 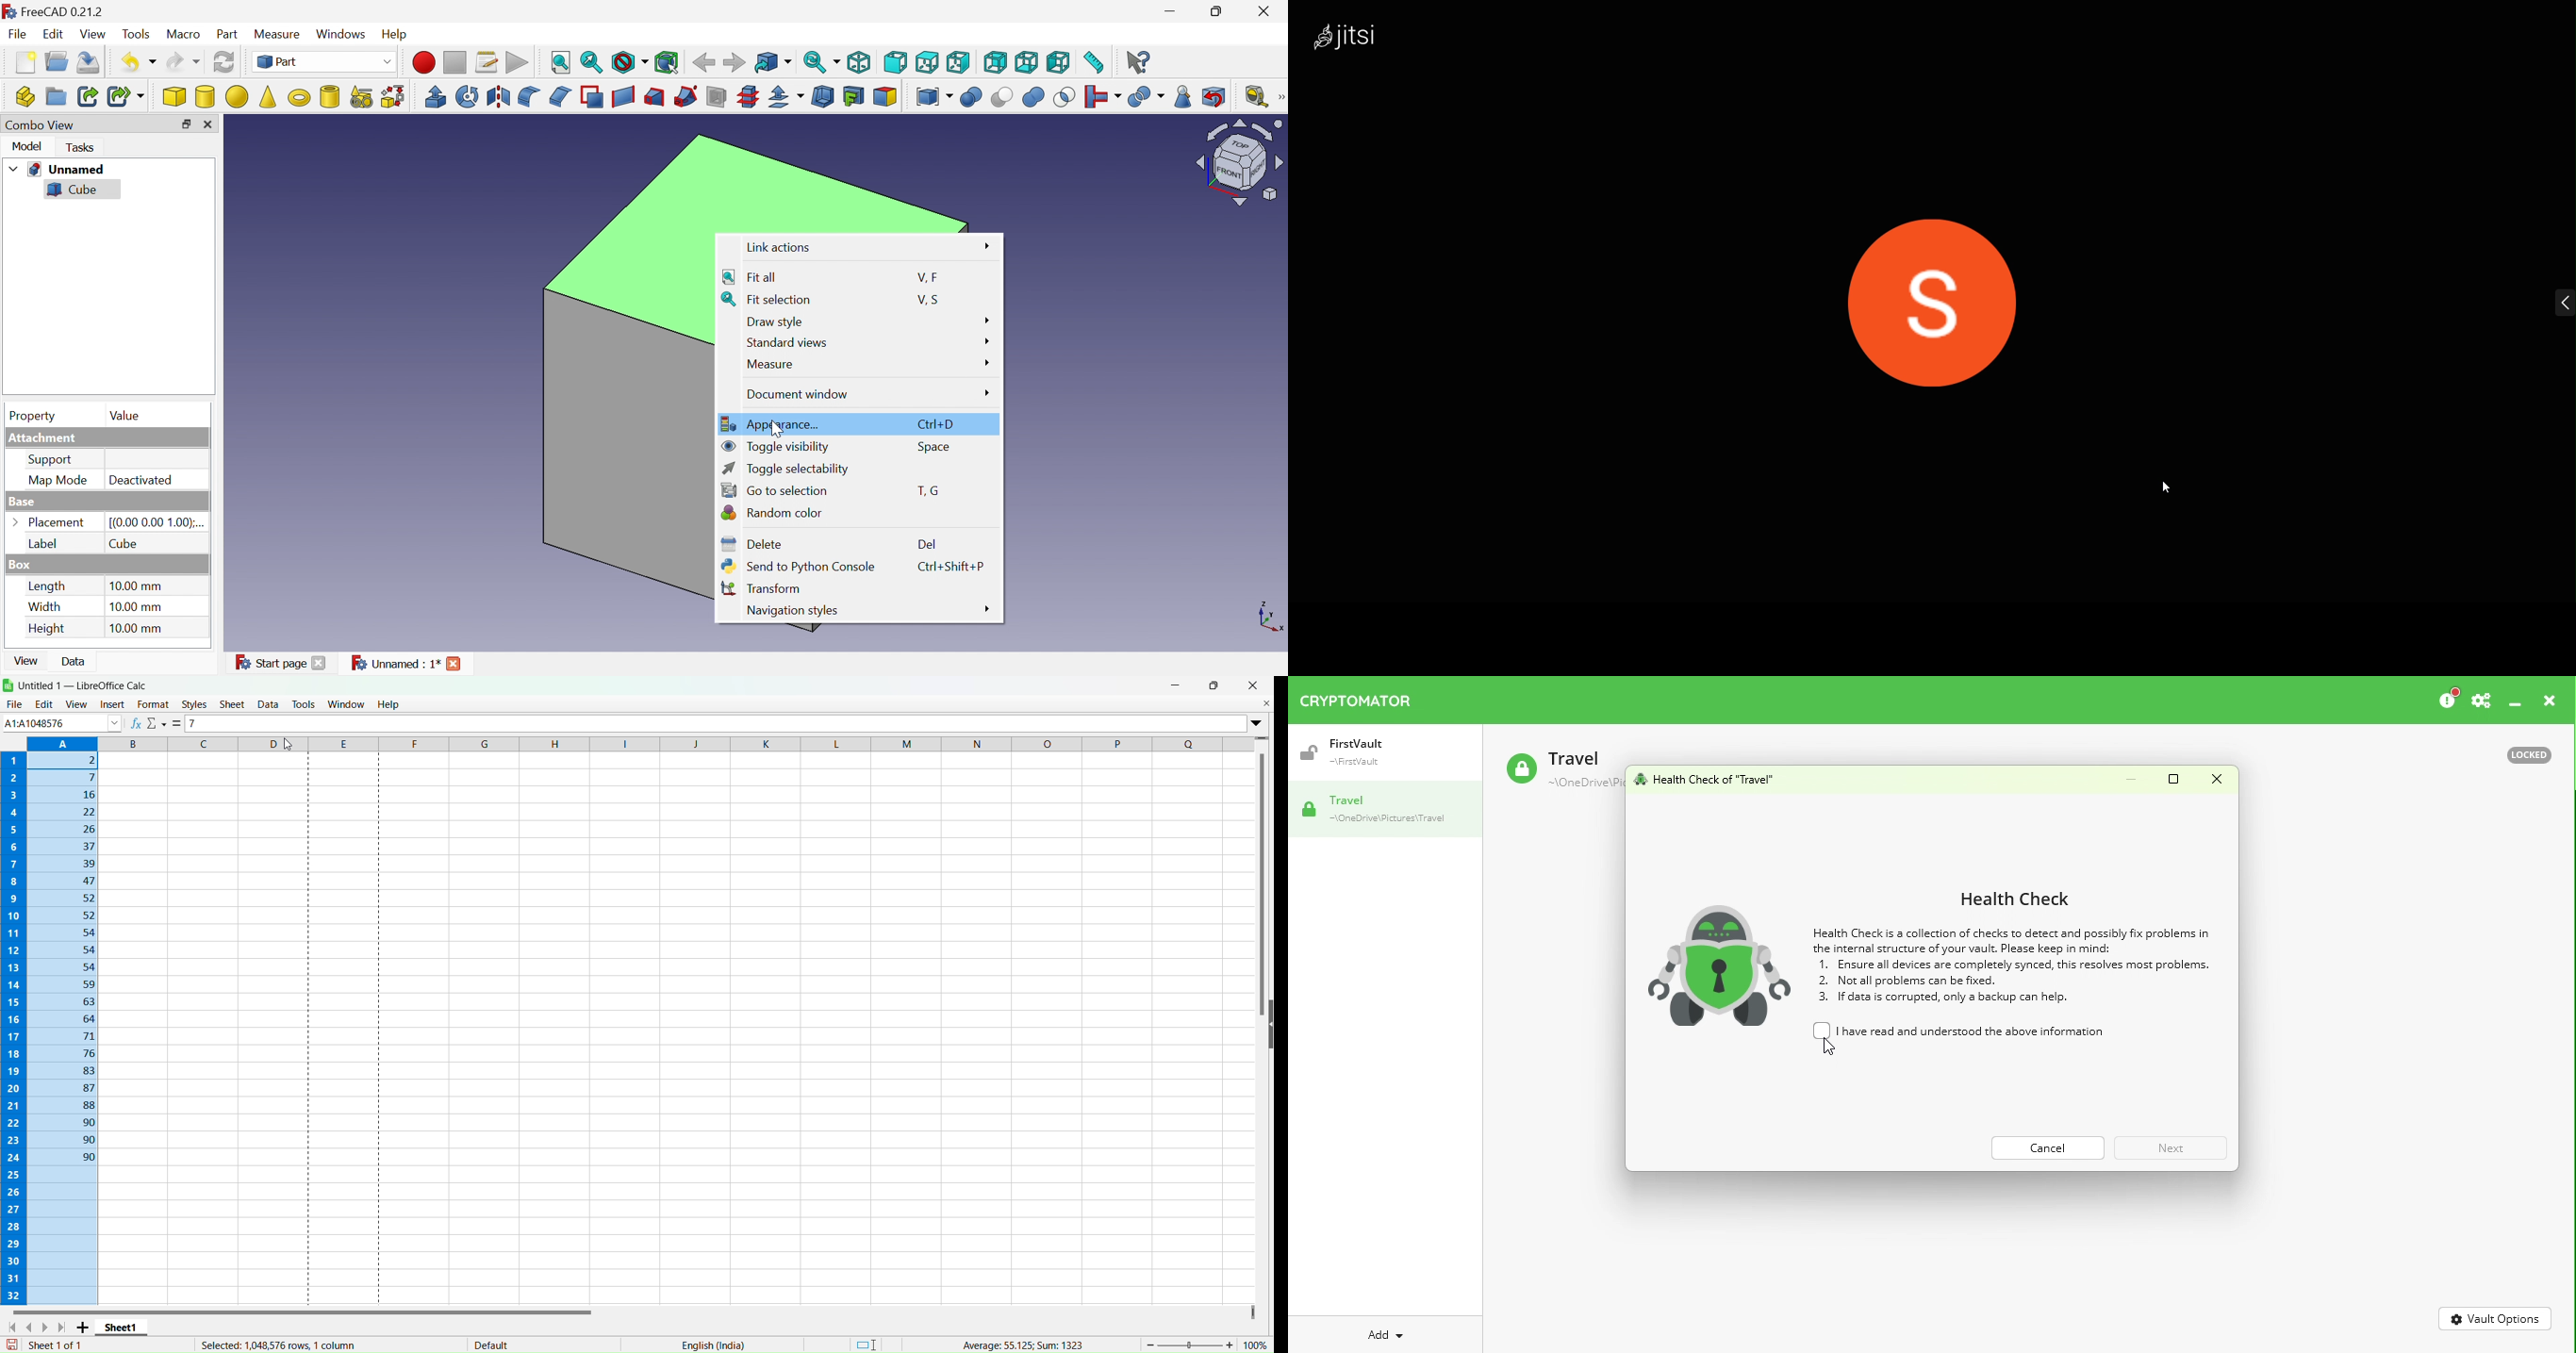 I want to click on Draw style, so click(x=631, y=61).